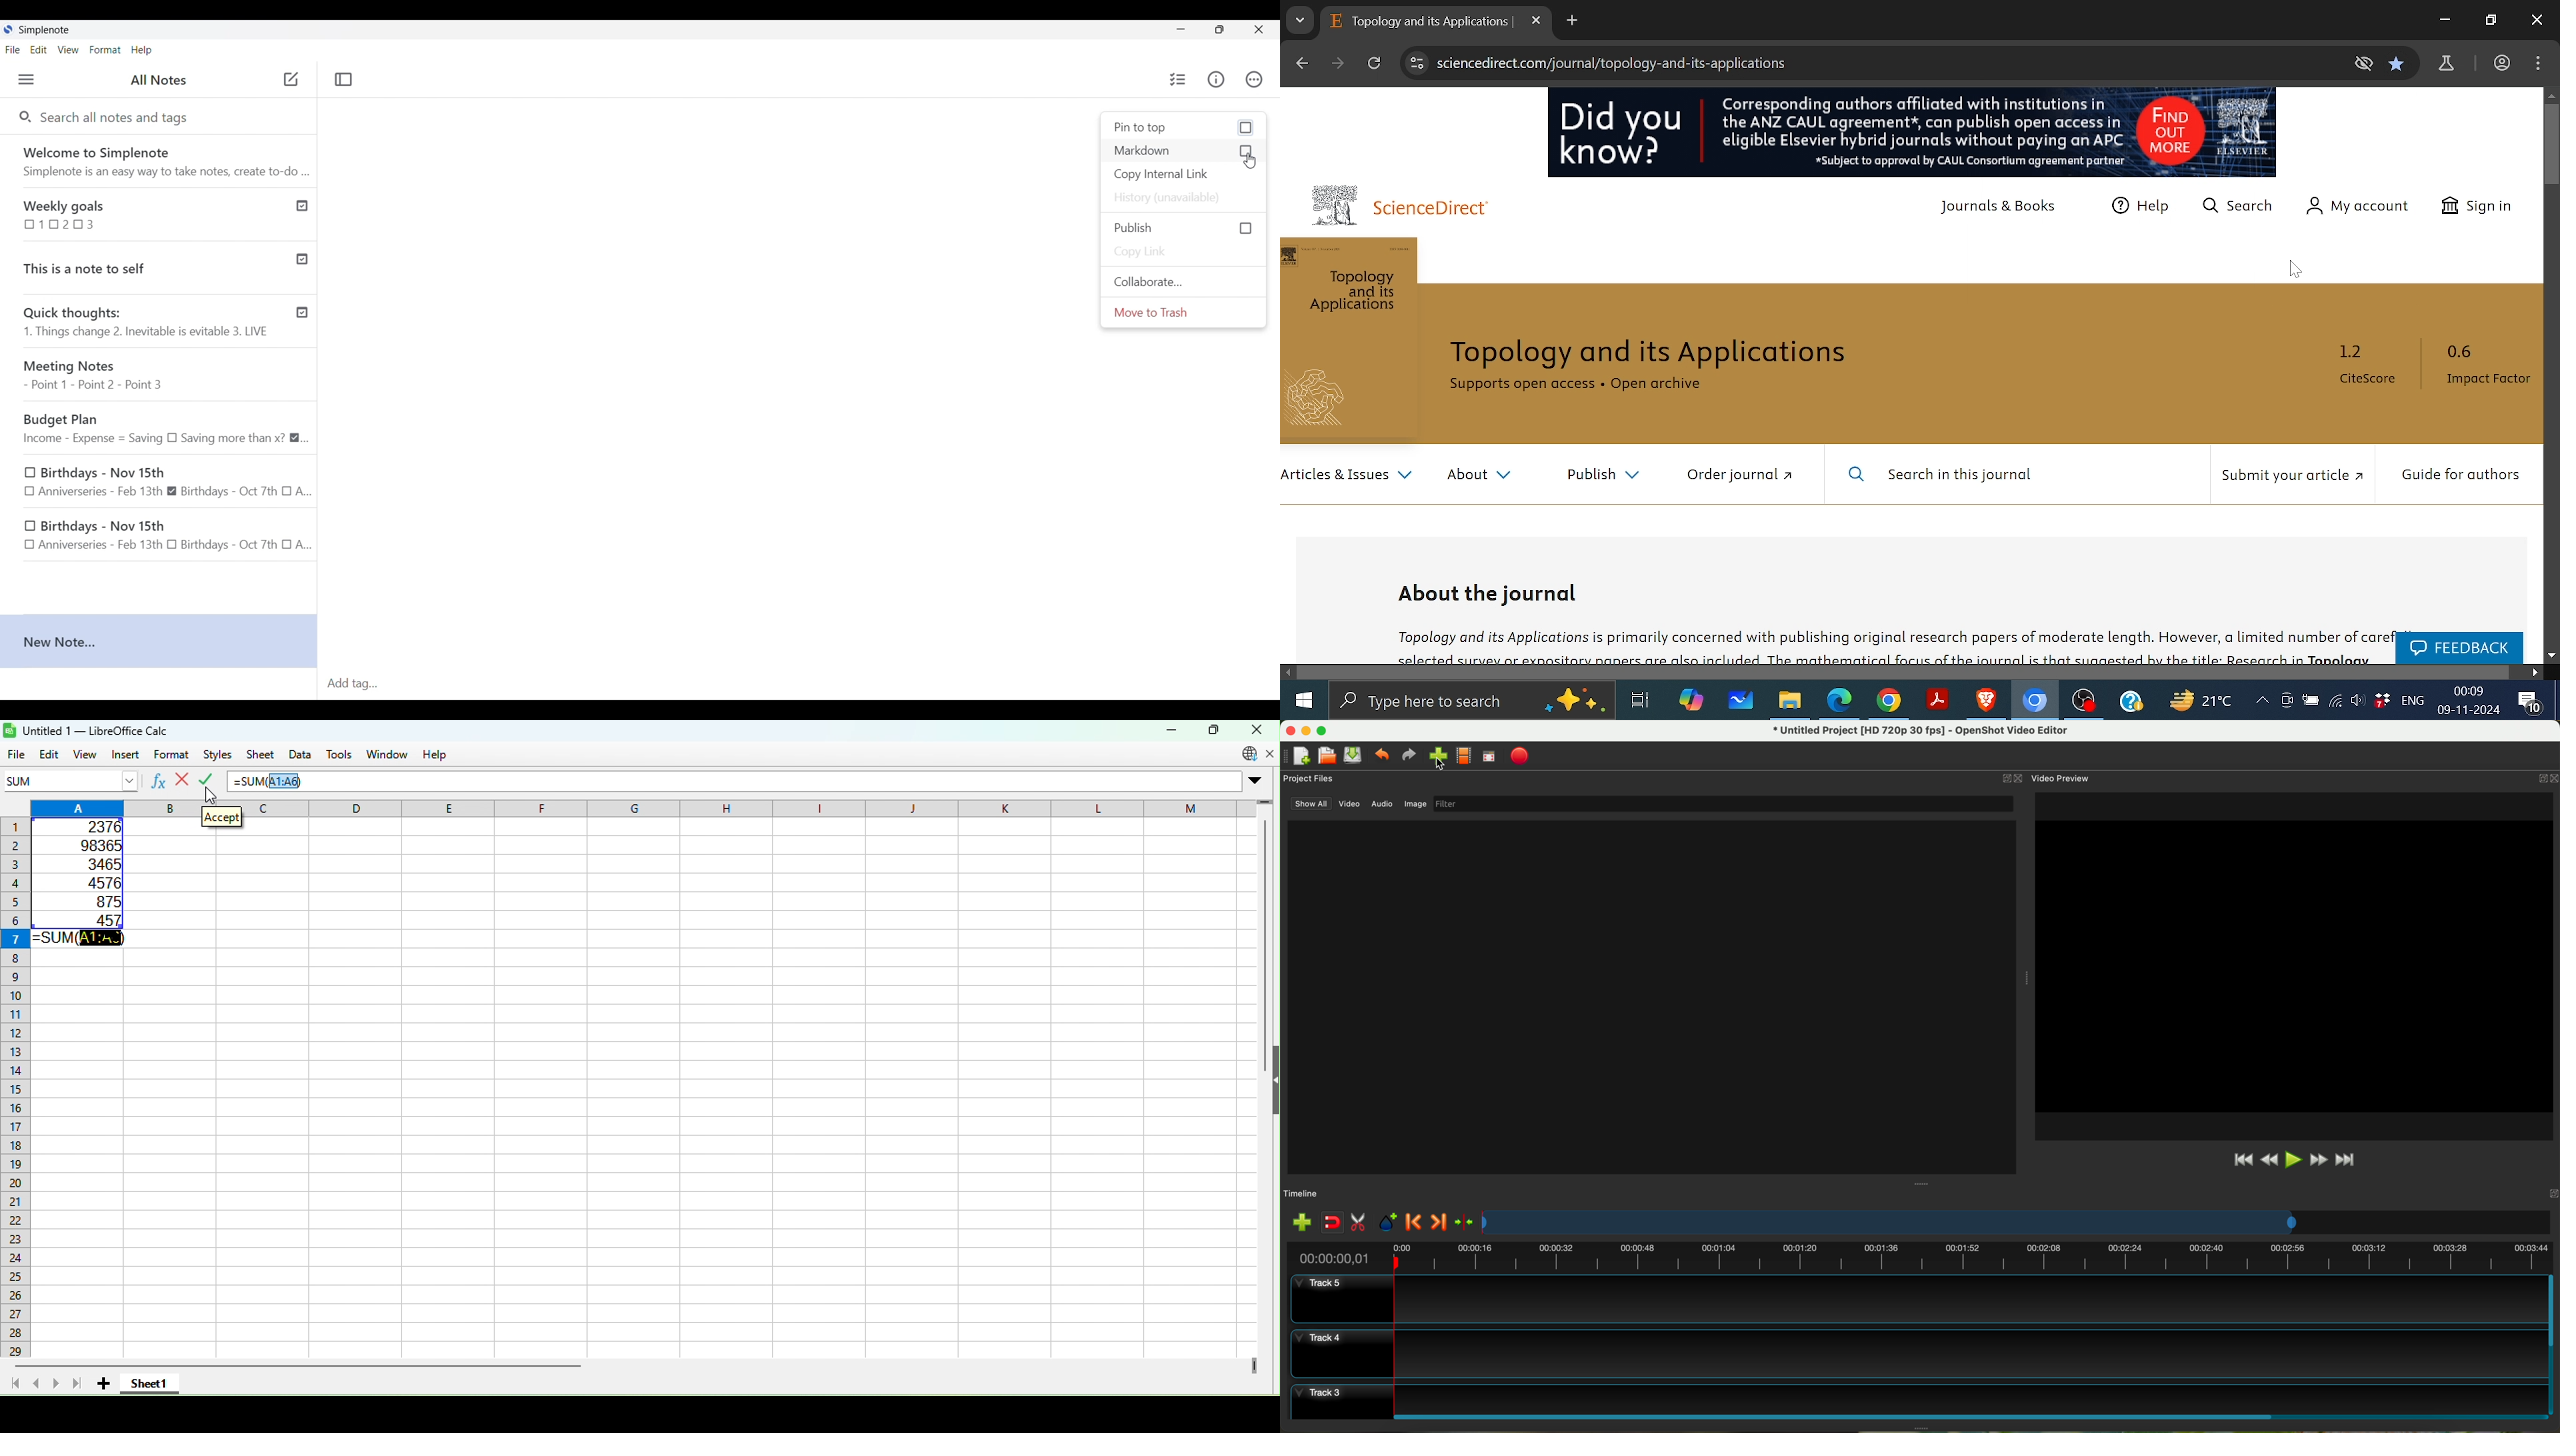 The image size is (2576, 1456). What do you see at coordinates (647, 1156) in the screenshot?
I see `Cells` at bounding box center [647, 1156].